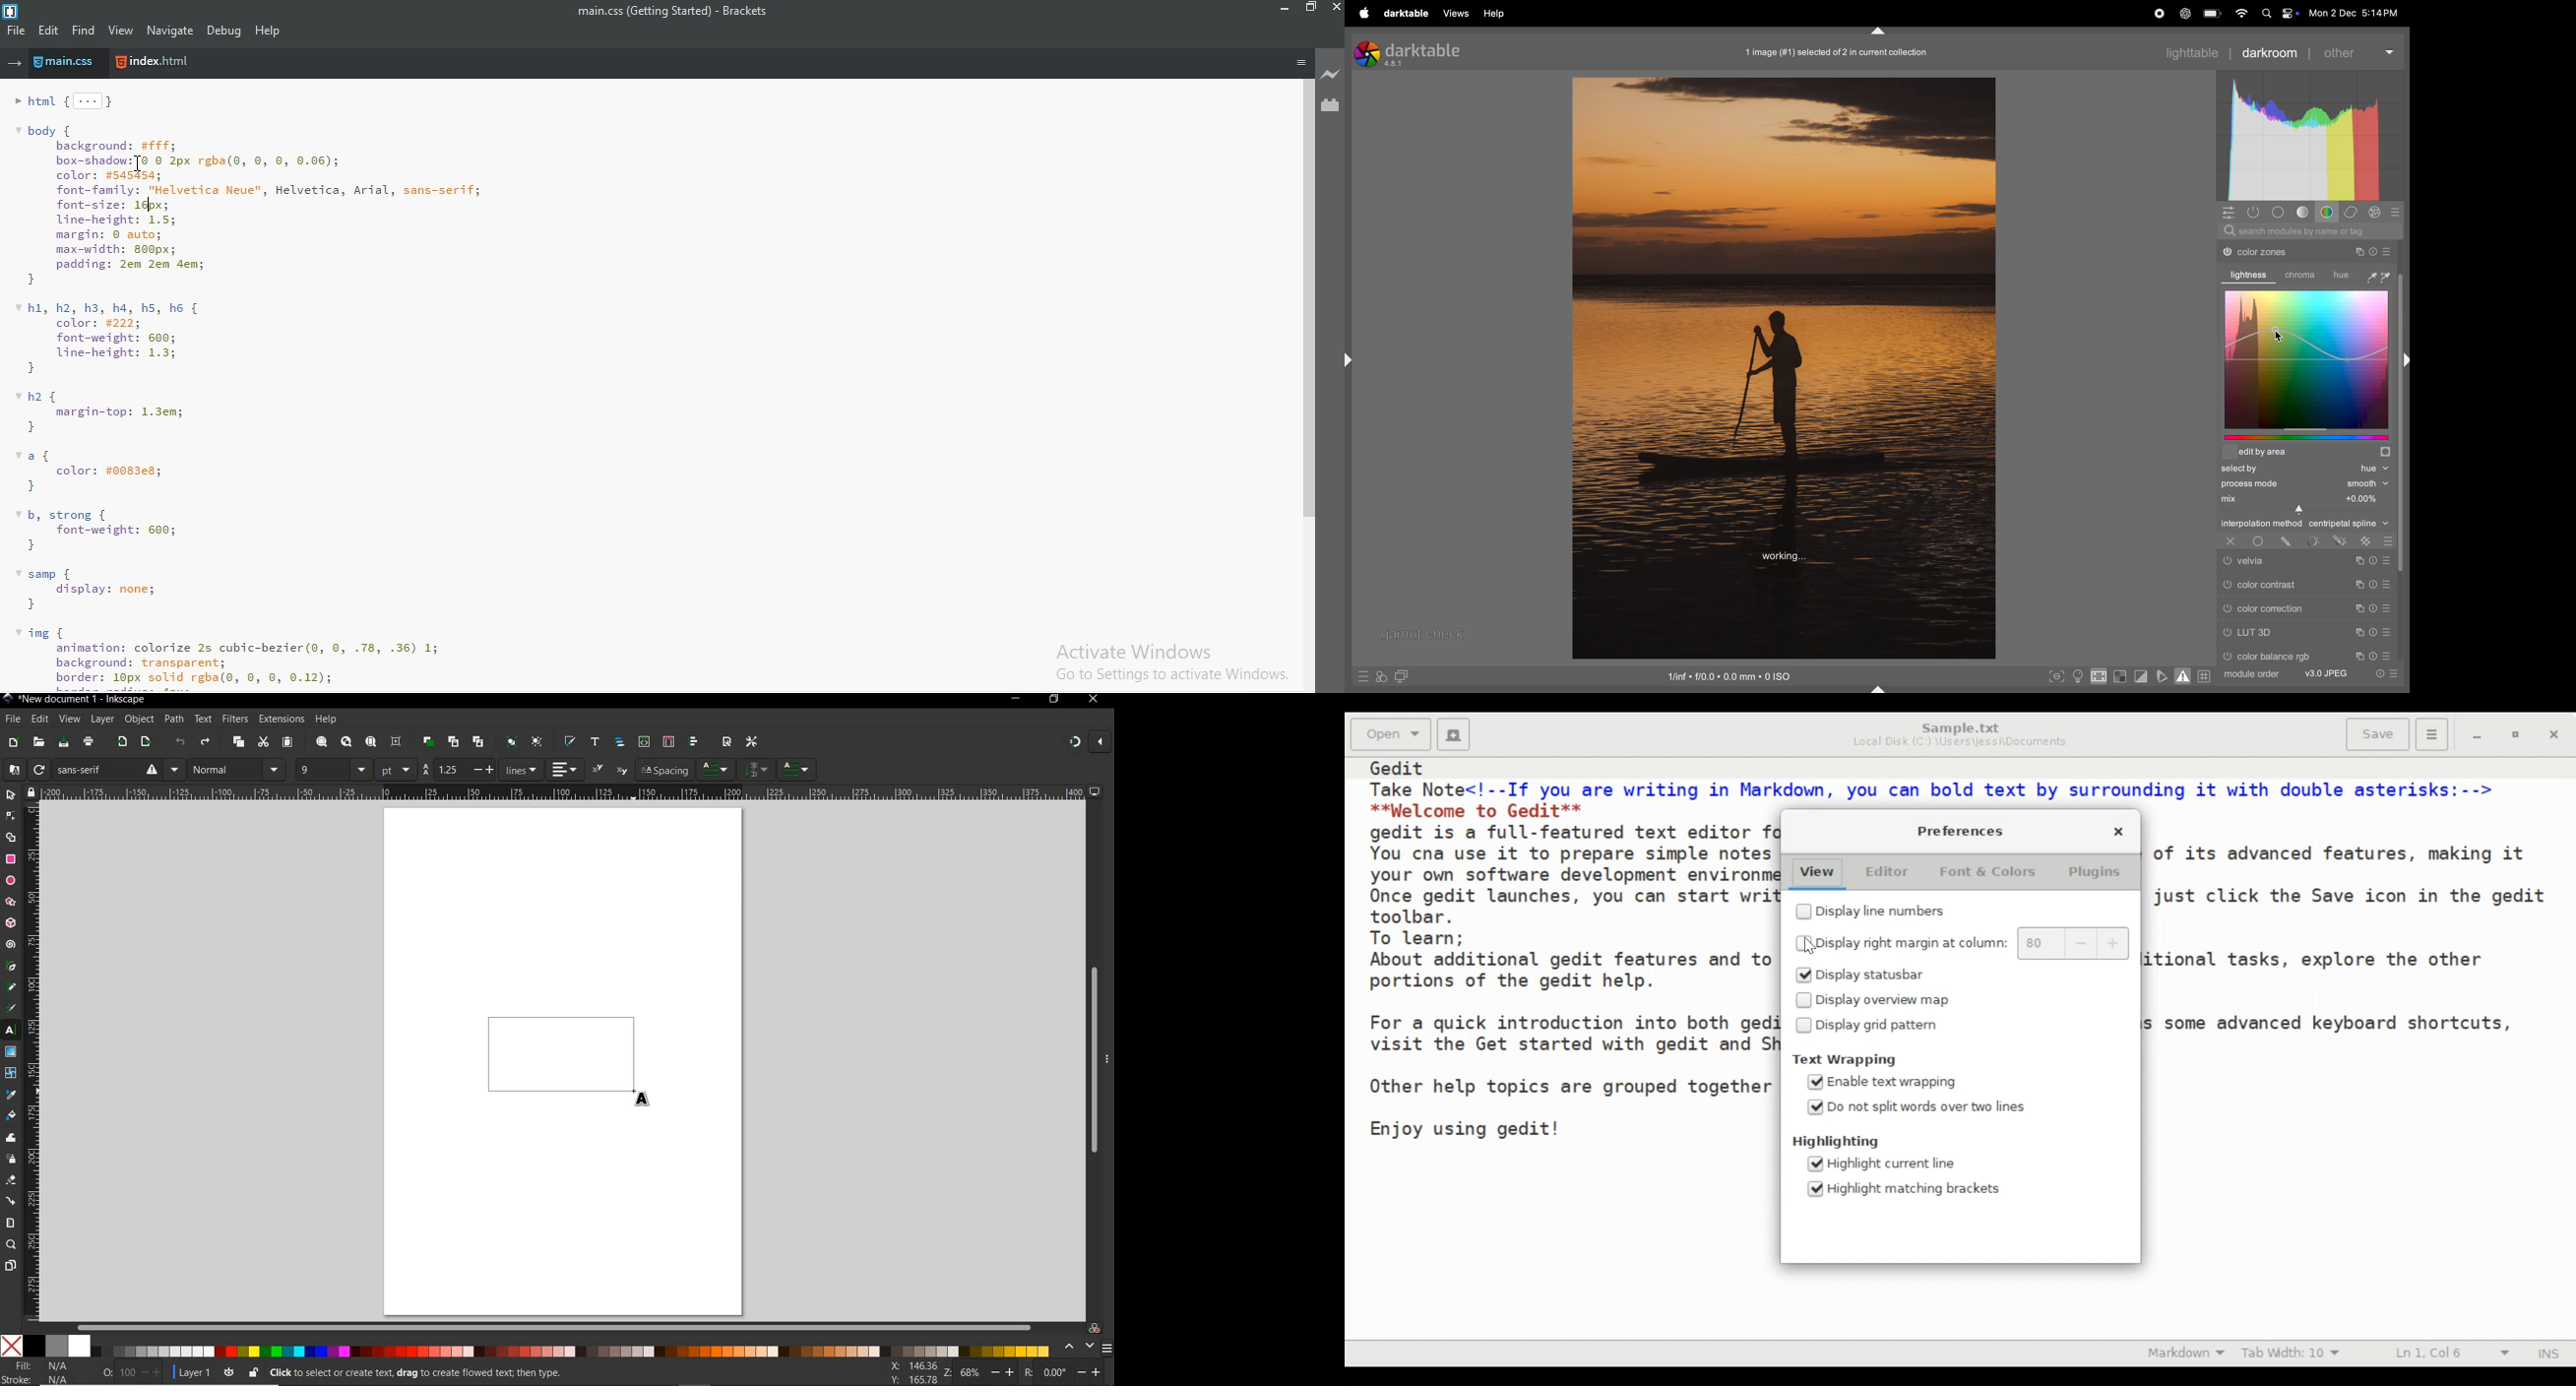 The image size is (2576, 1400). I want to click on computer icon, so click(1096, 791).